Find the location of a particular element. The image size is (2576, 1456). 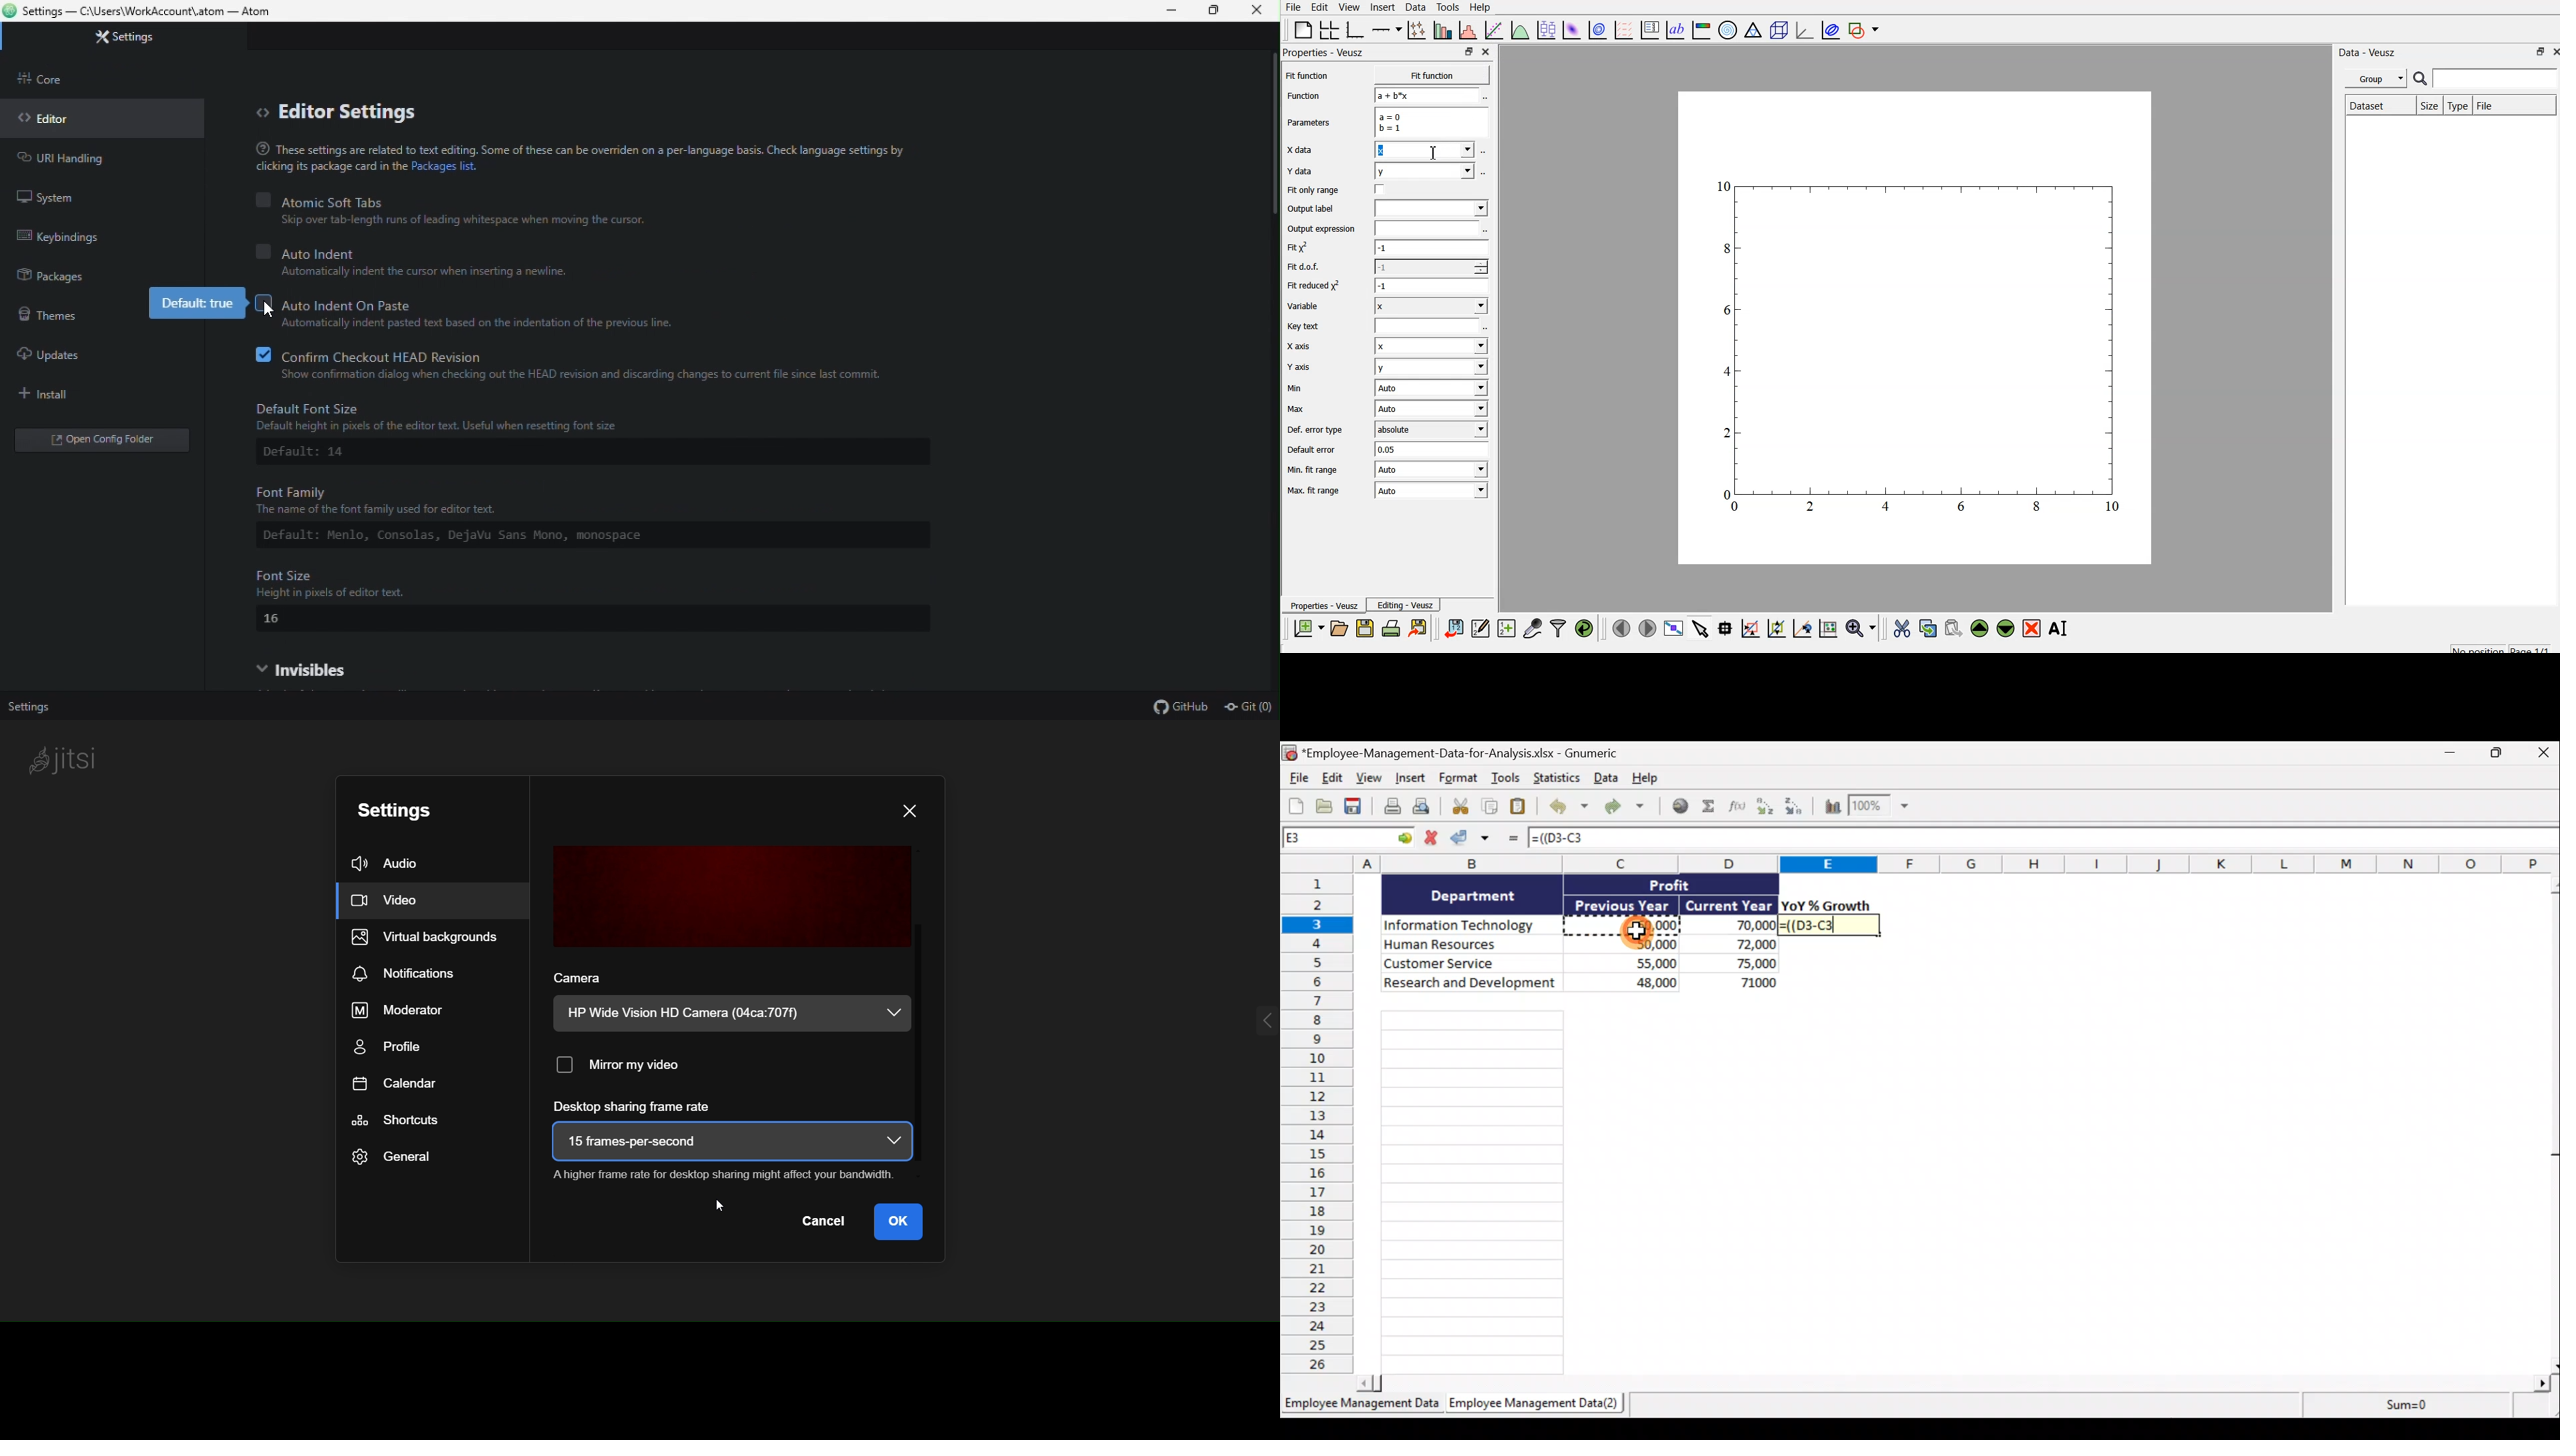

system is located at coordinates (72, 194).